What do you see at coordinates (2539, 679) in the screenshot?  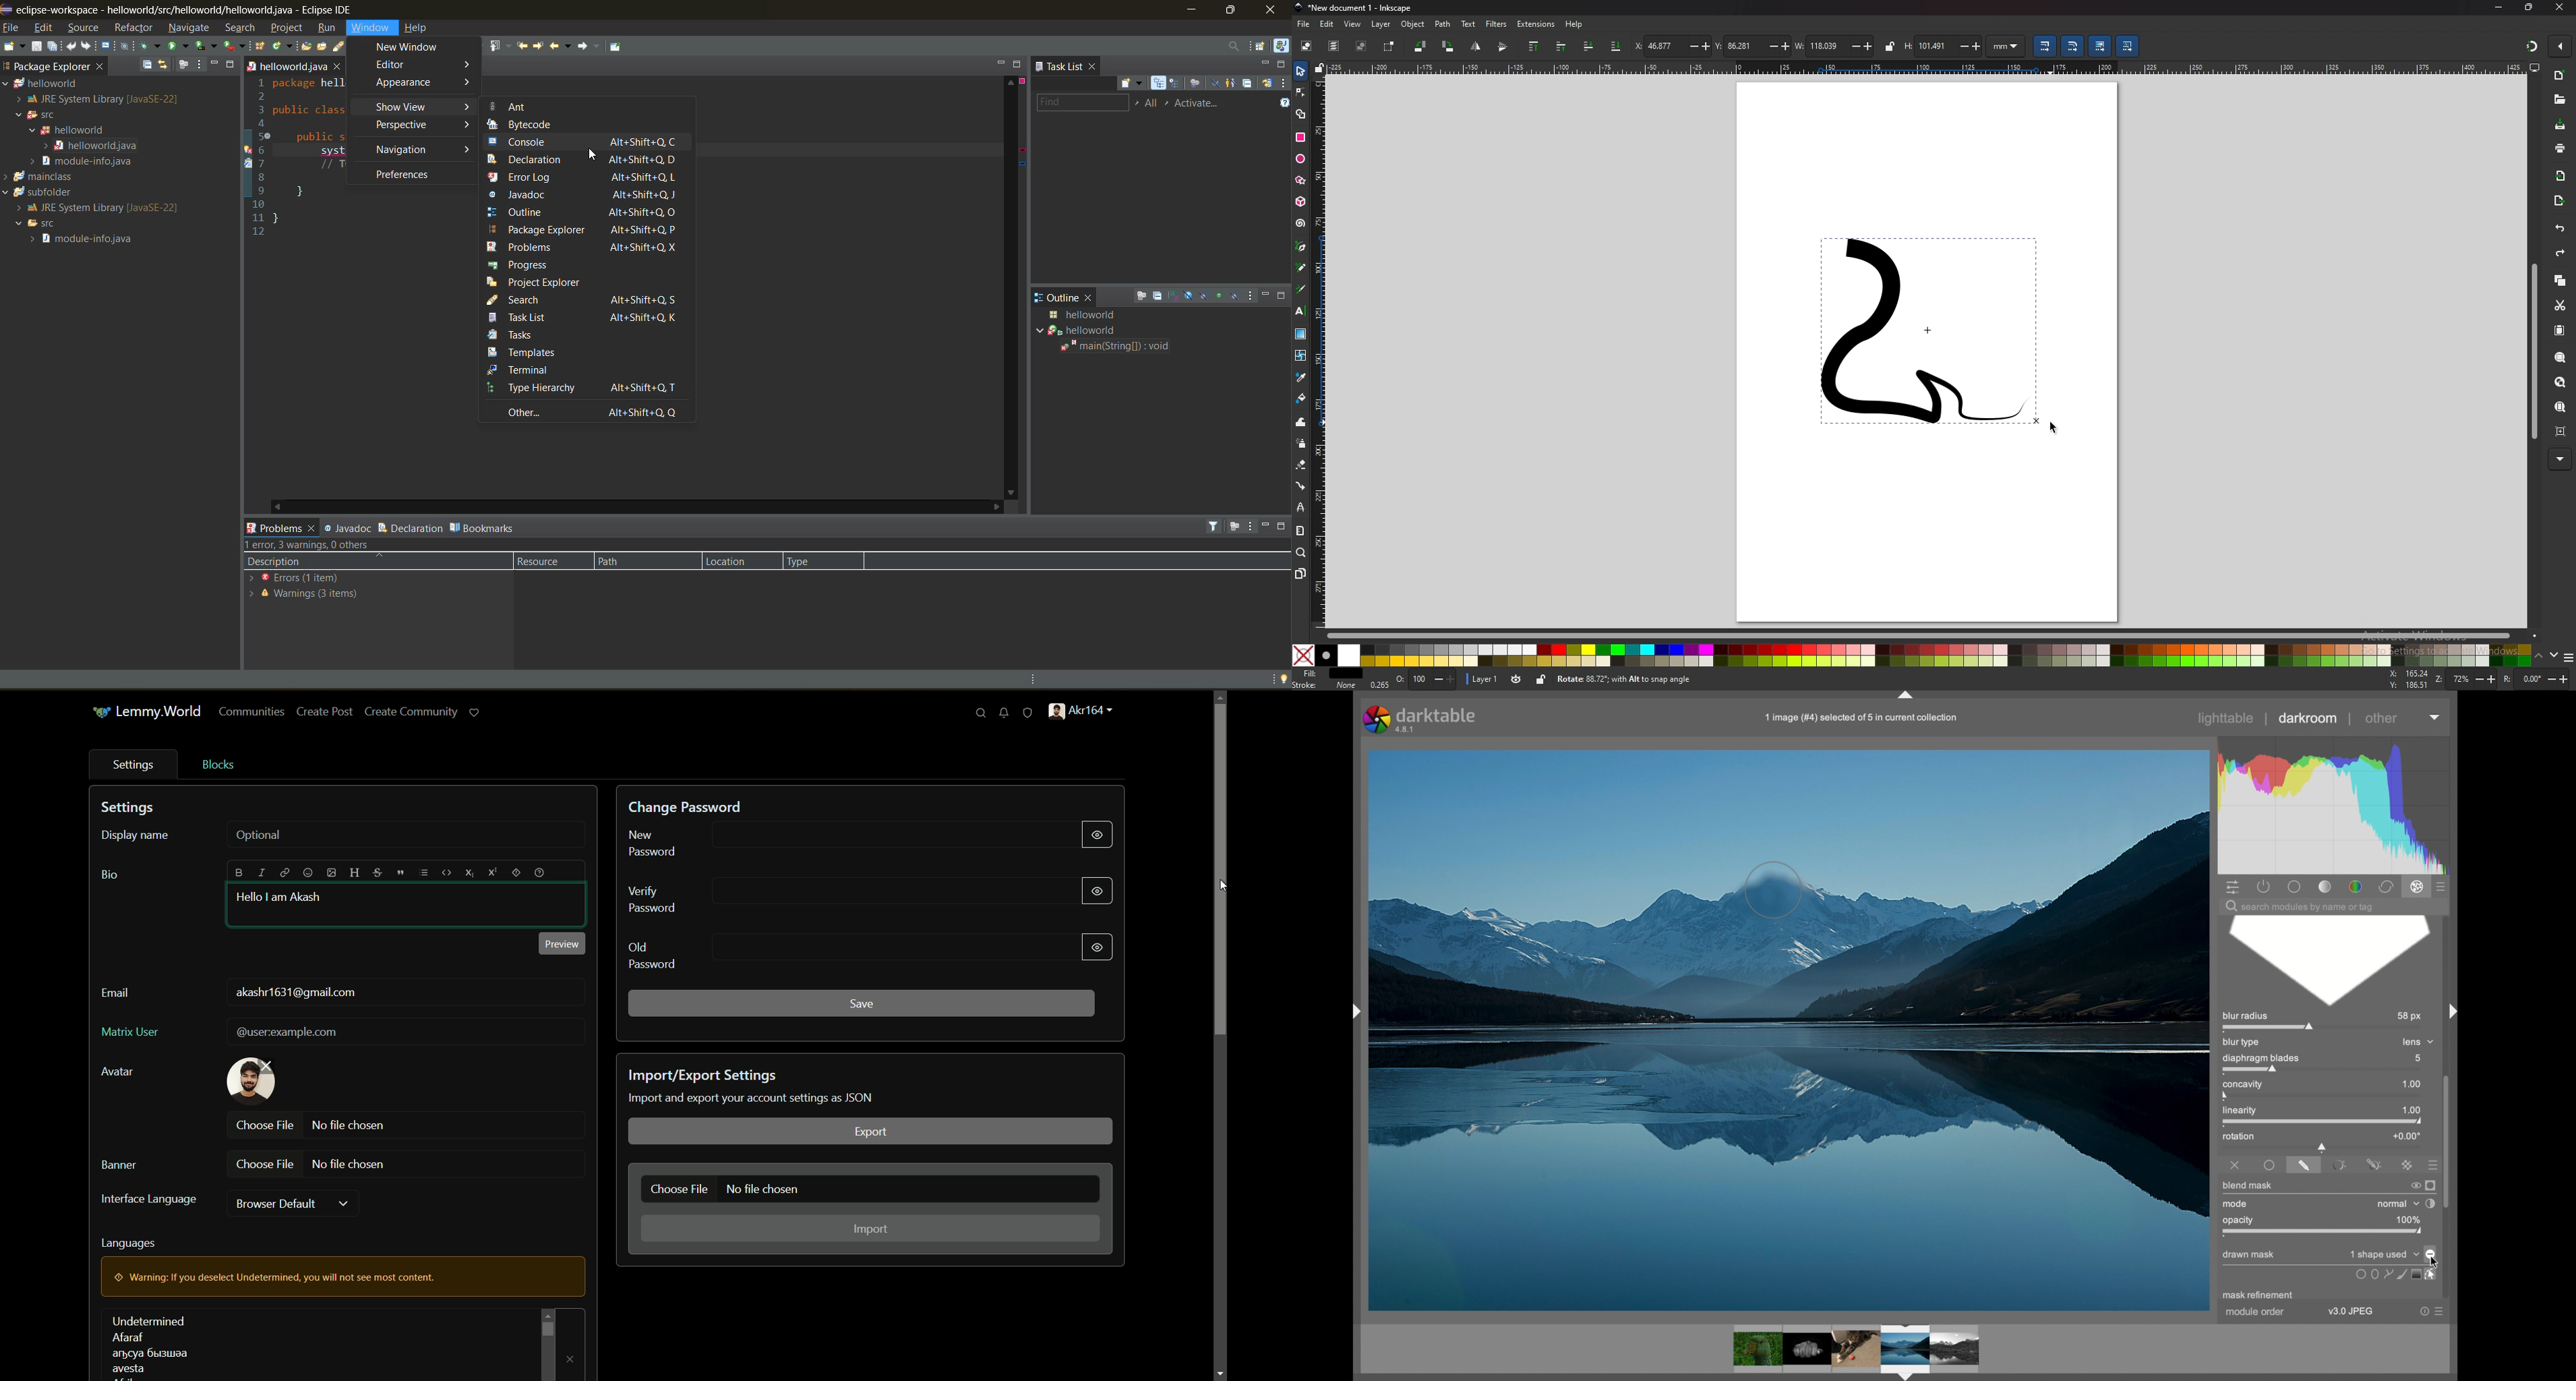 I see `ROTATION` at bounding box center [2539, 679].